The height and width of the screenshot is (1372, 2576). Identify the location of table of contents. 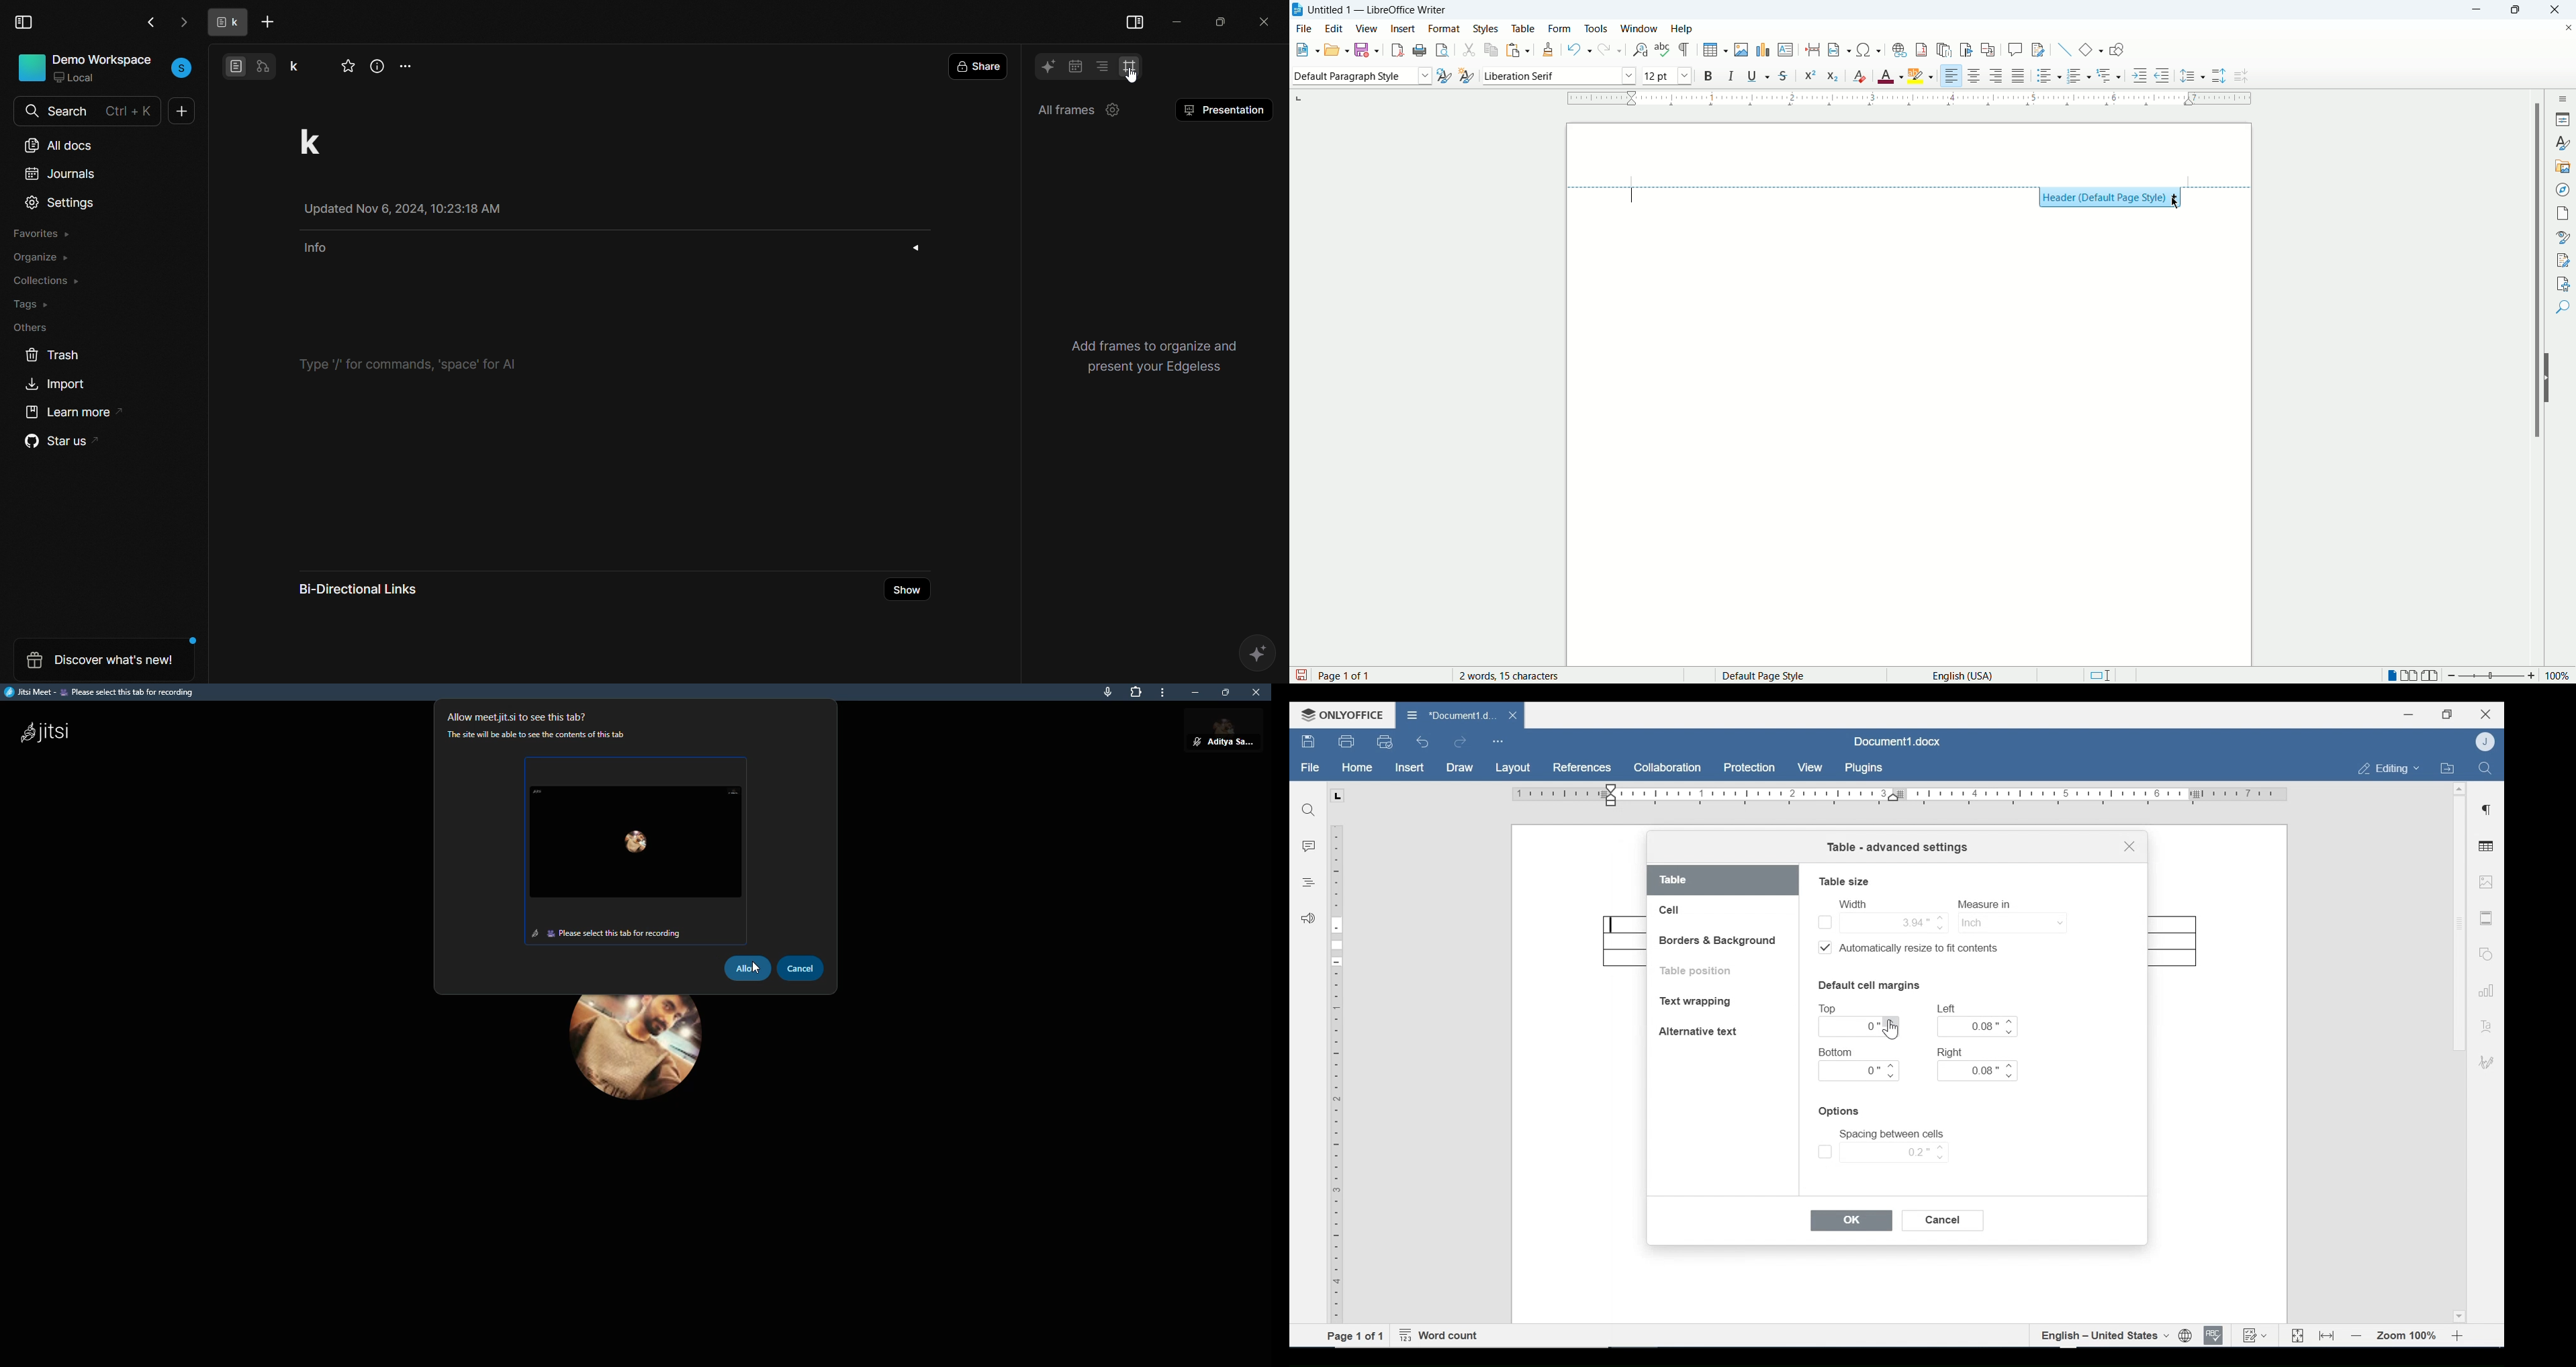
(1103, 64).